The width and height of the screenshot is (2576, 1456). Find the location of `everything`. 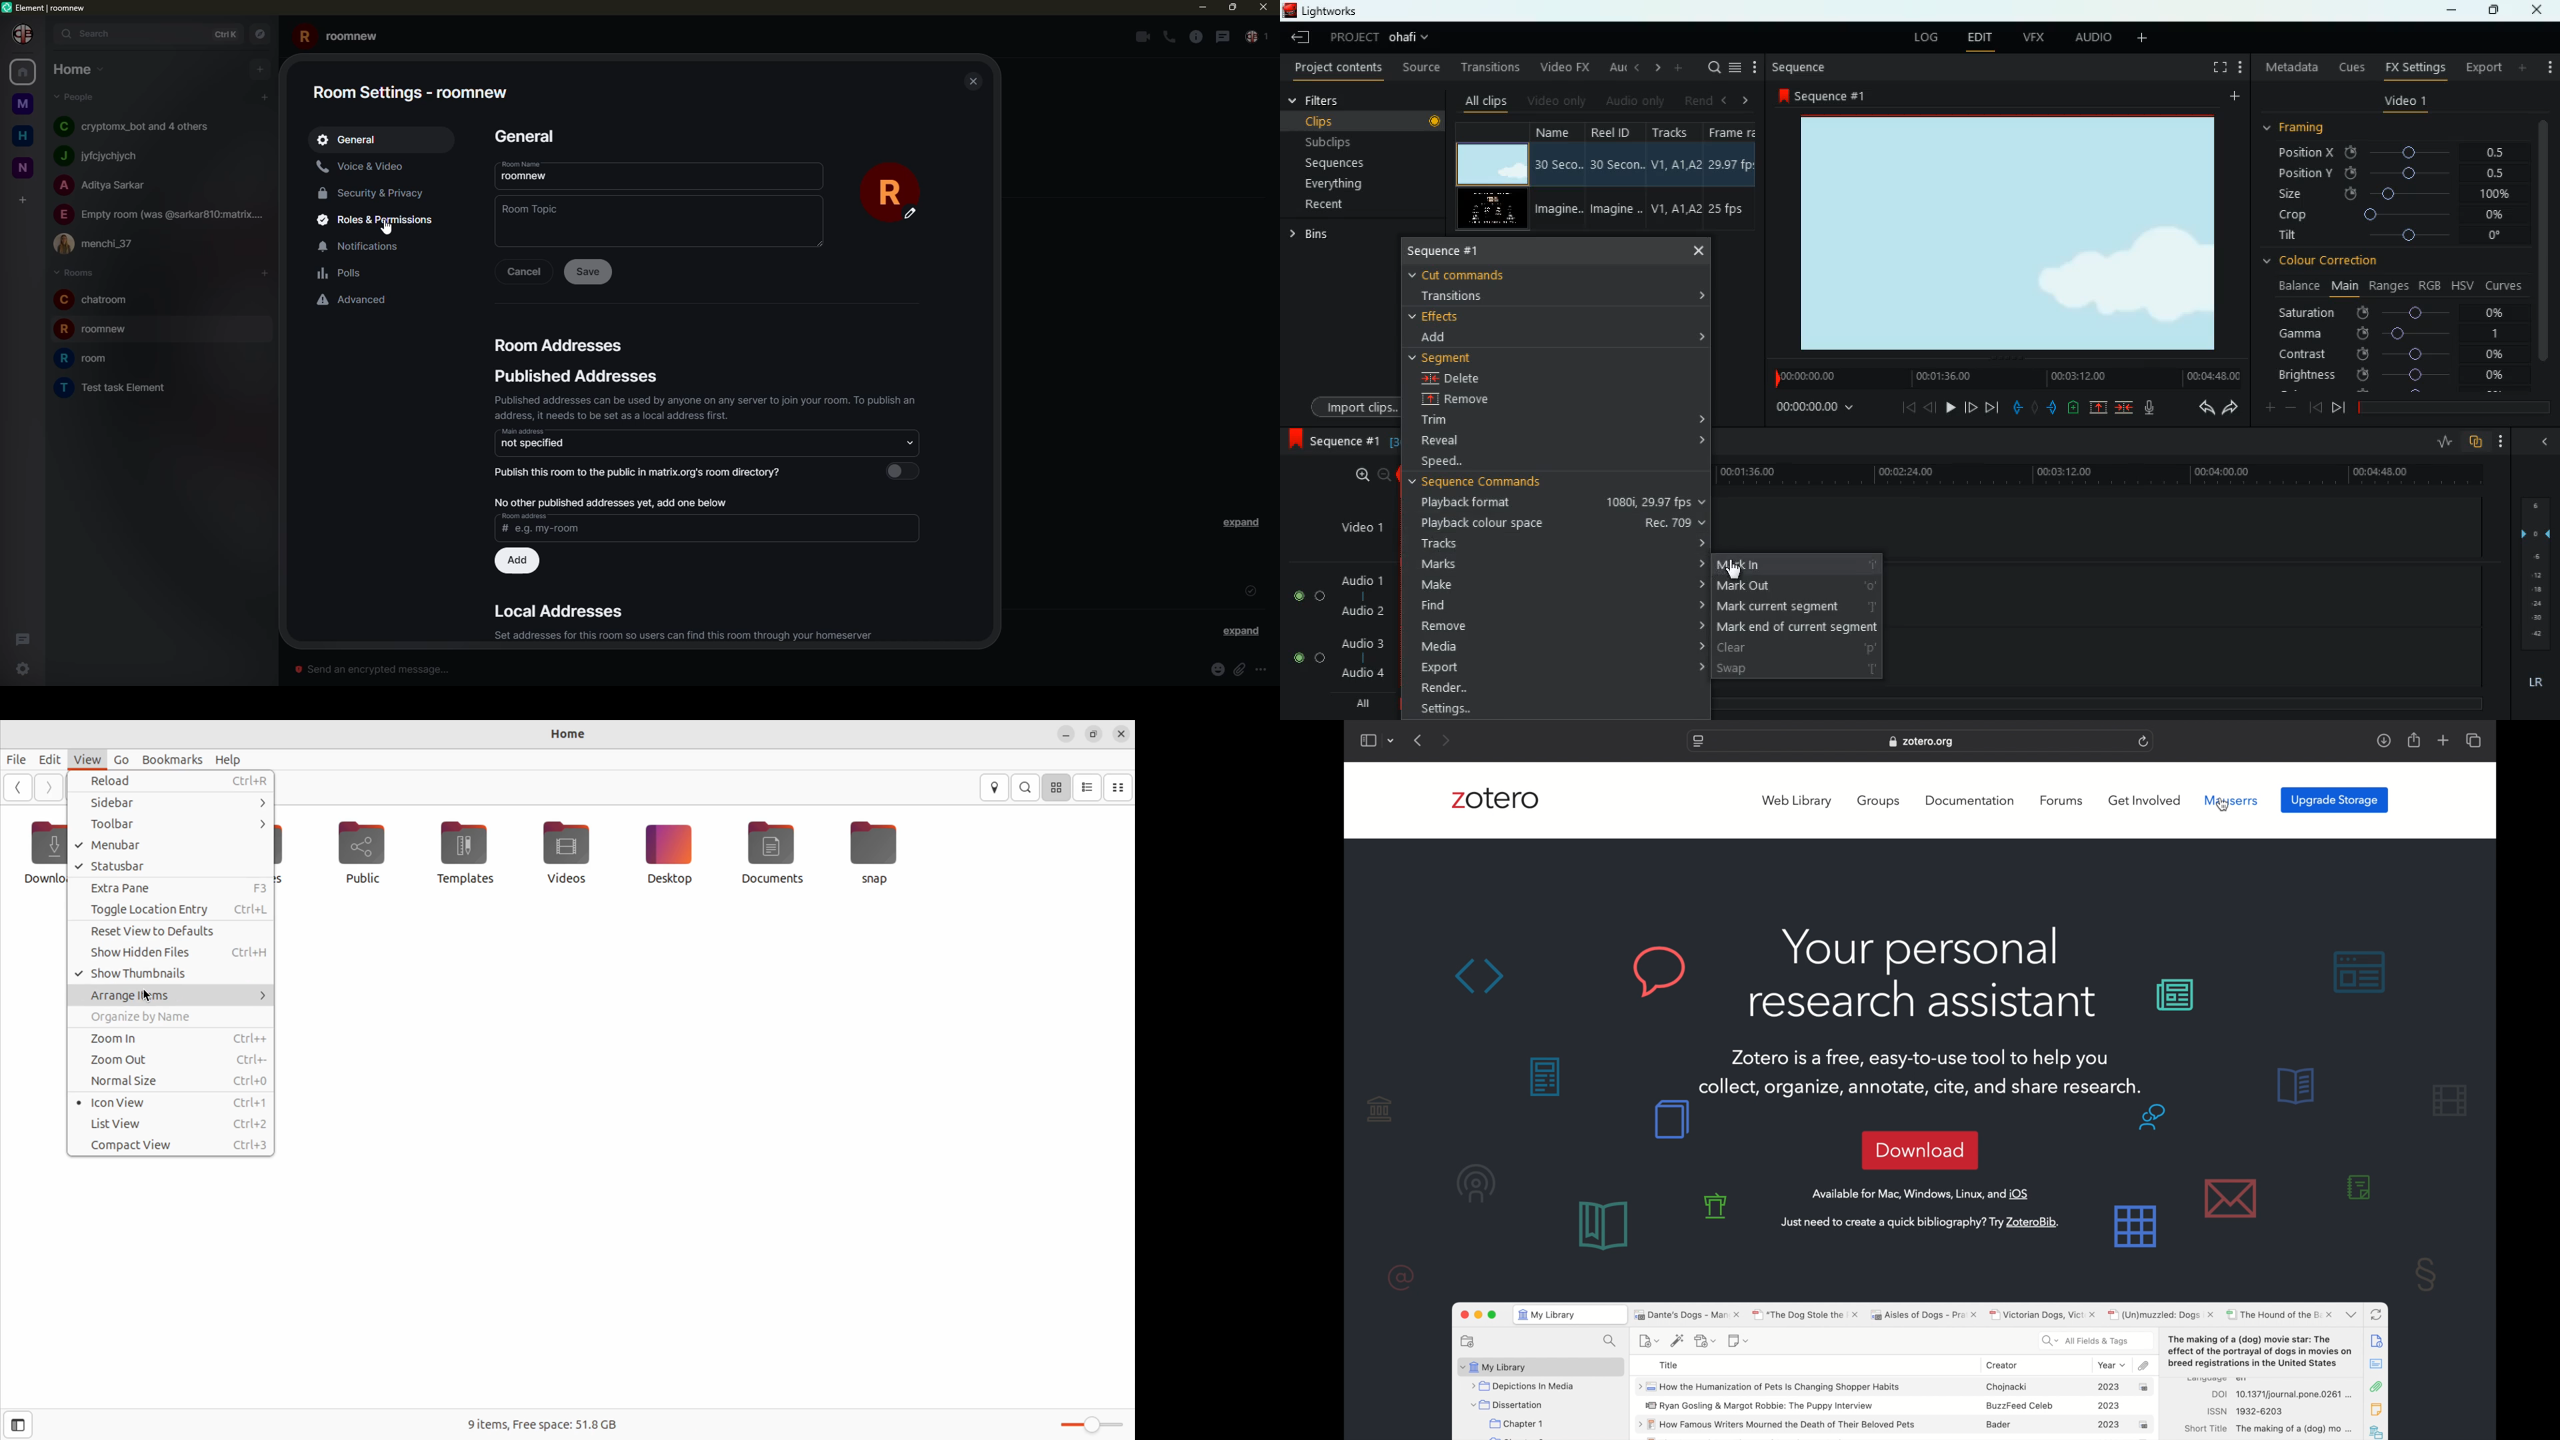

everything is located at coordinates (1337, 186).